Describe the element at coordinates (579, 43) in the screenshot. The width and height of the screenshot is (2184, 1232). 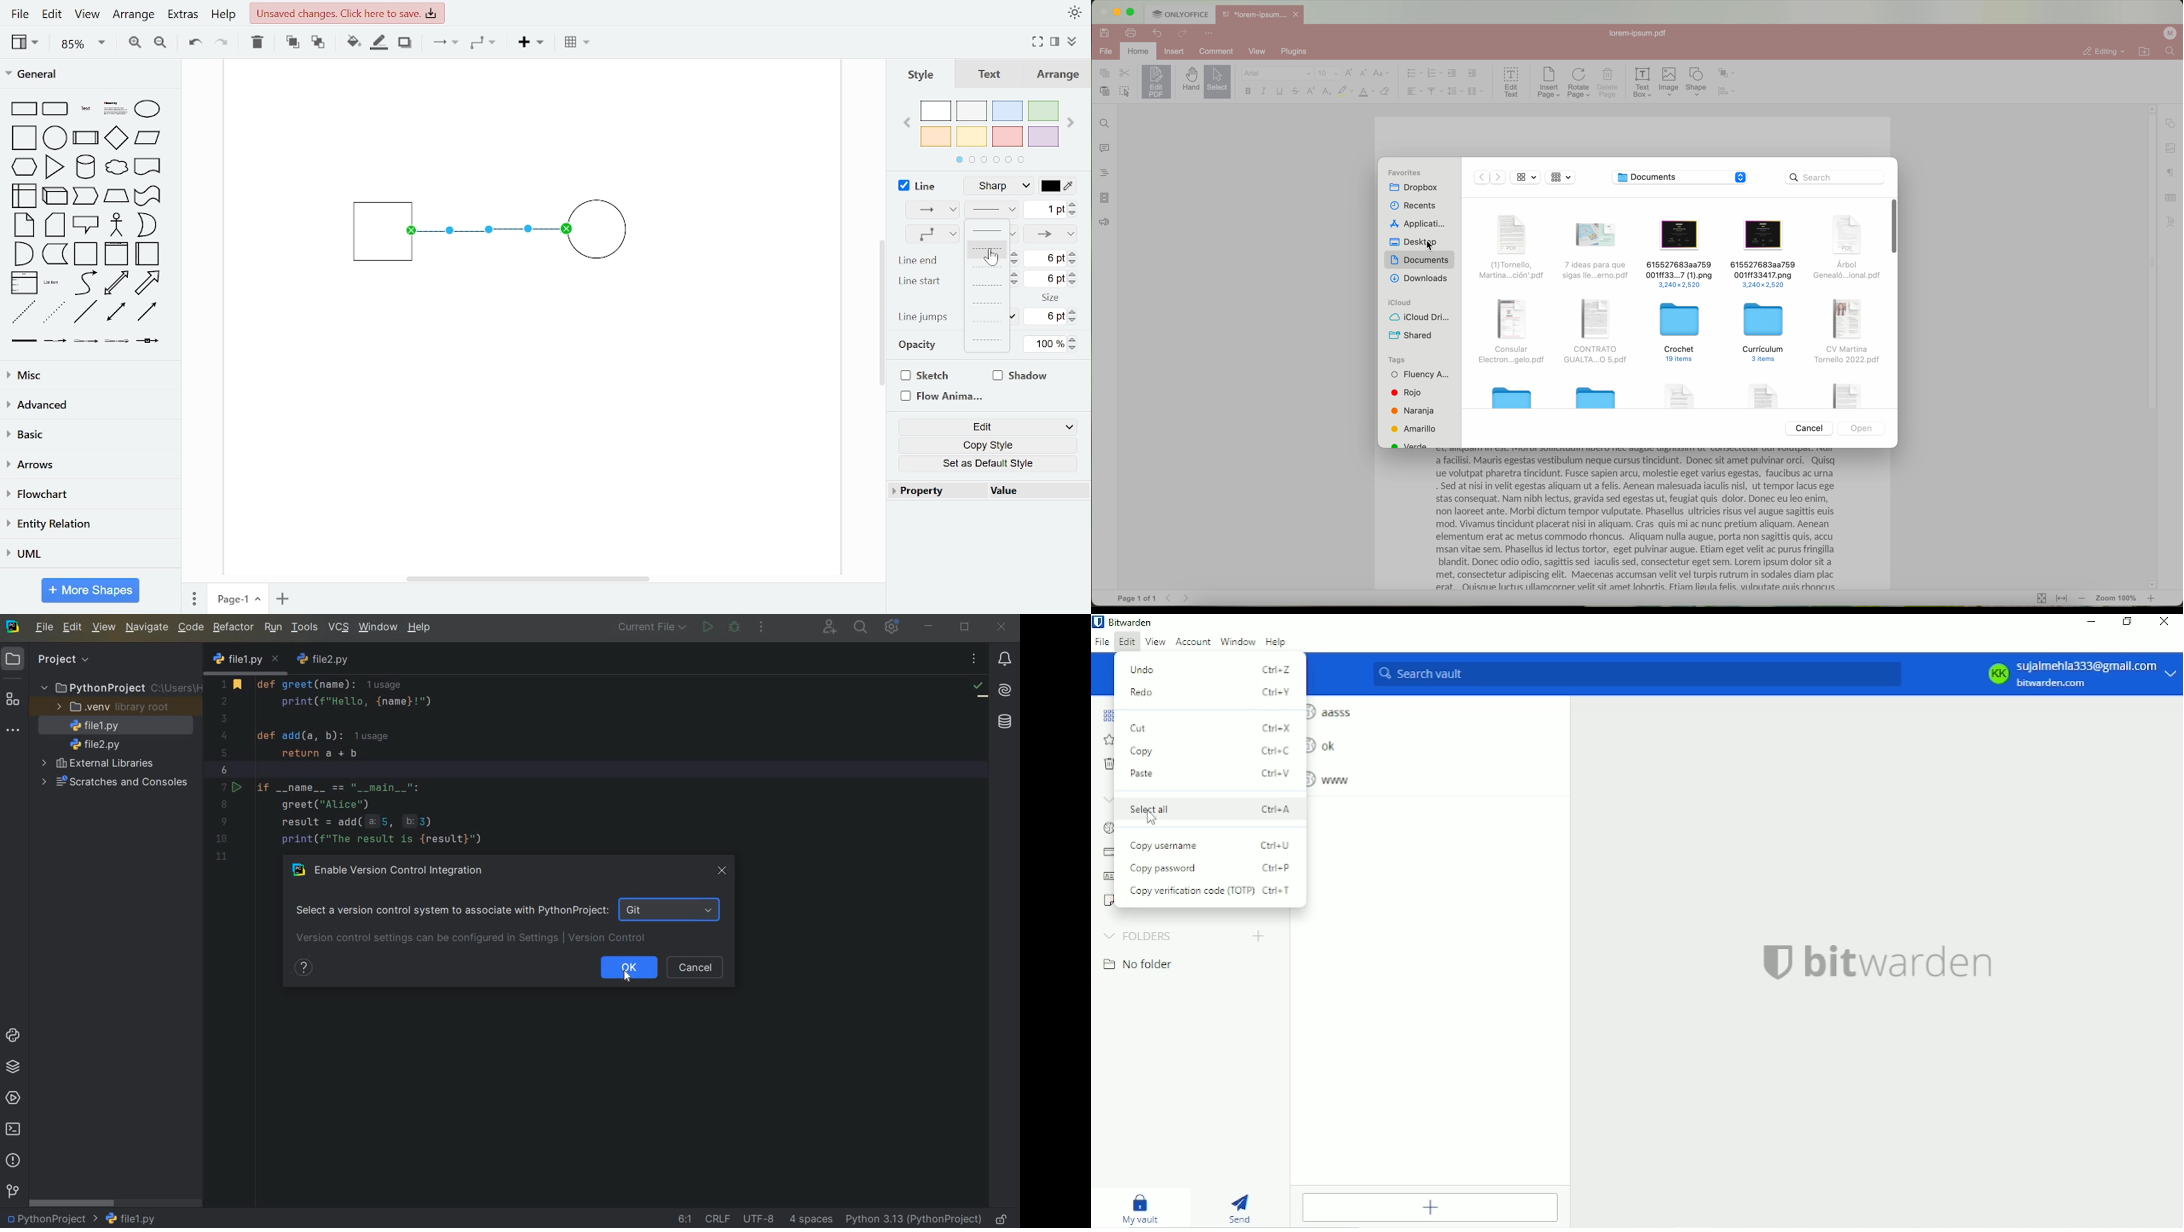
I see `table` at that location.